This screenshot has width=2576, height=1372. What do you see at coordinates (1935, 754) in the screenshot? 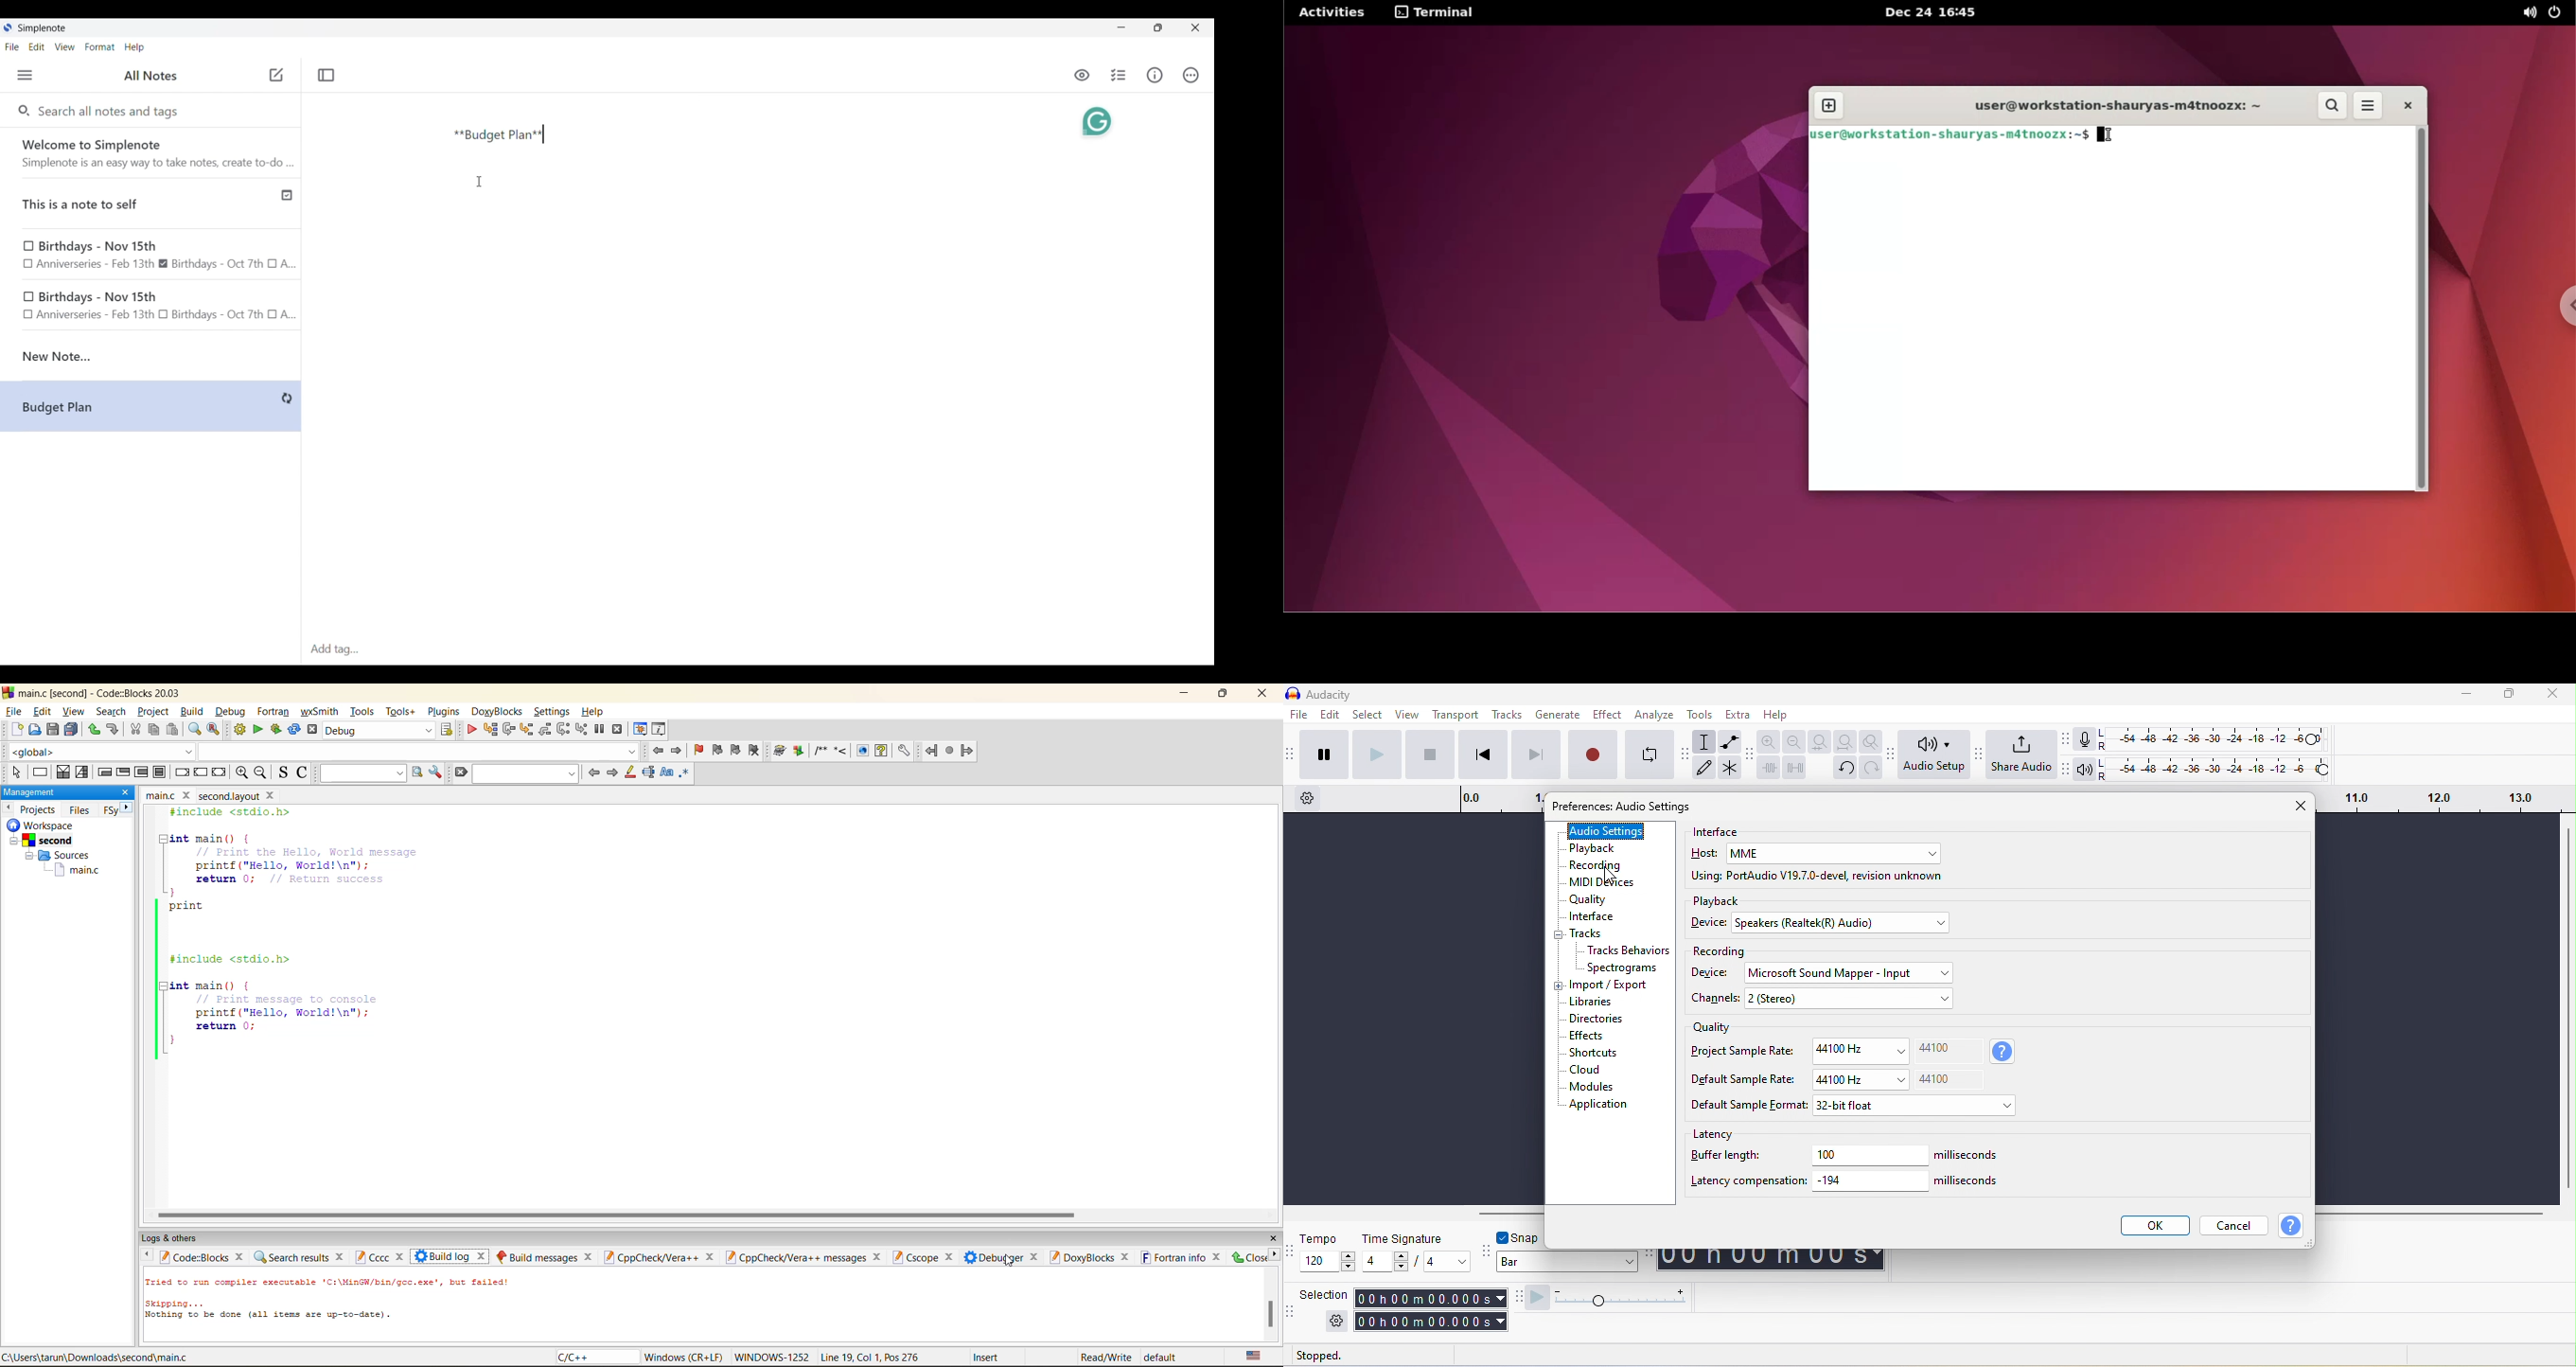
I see `audio setup` at bounding box center [1935, 754].